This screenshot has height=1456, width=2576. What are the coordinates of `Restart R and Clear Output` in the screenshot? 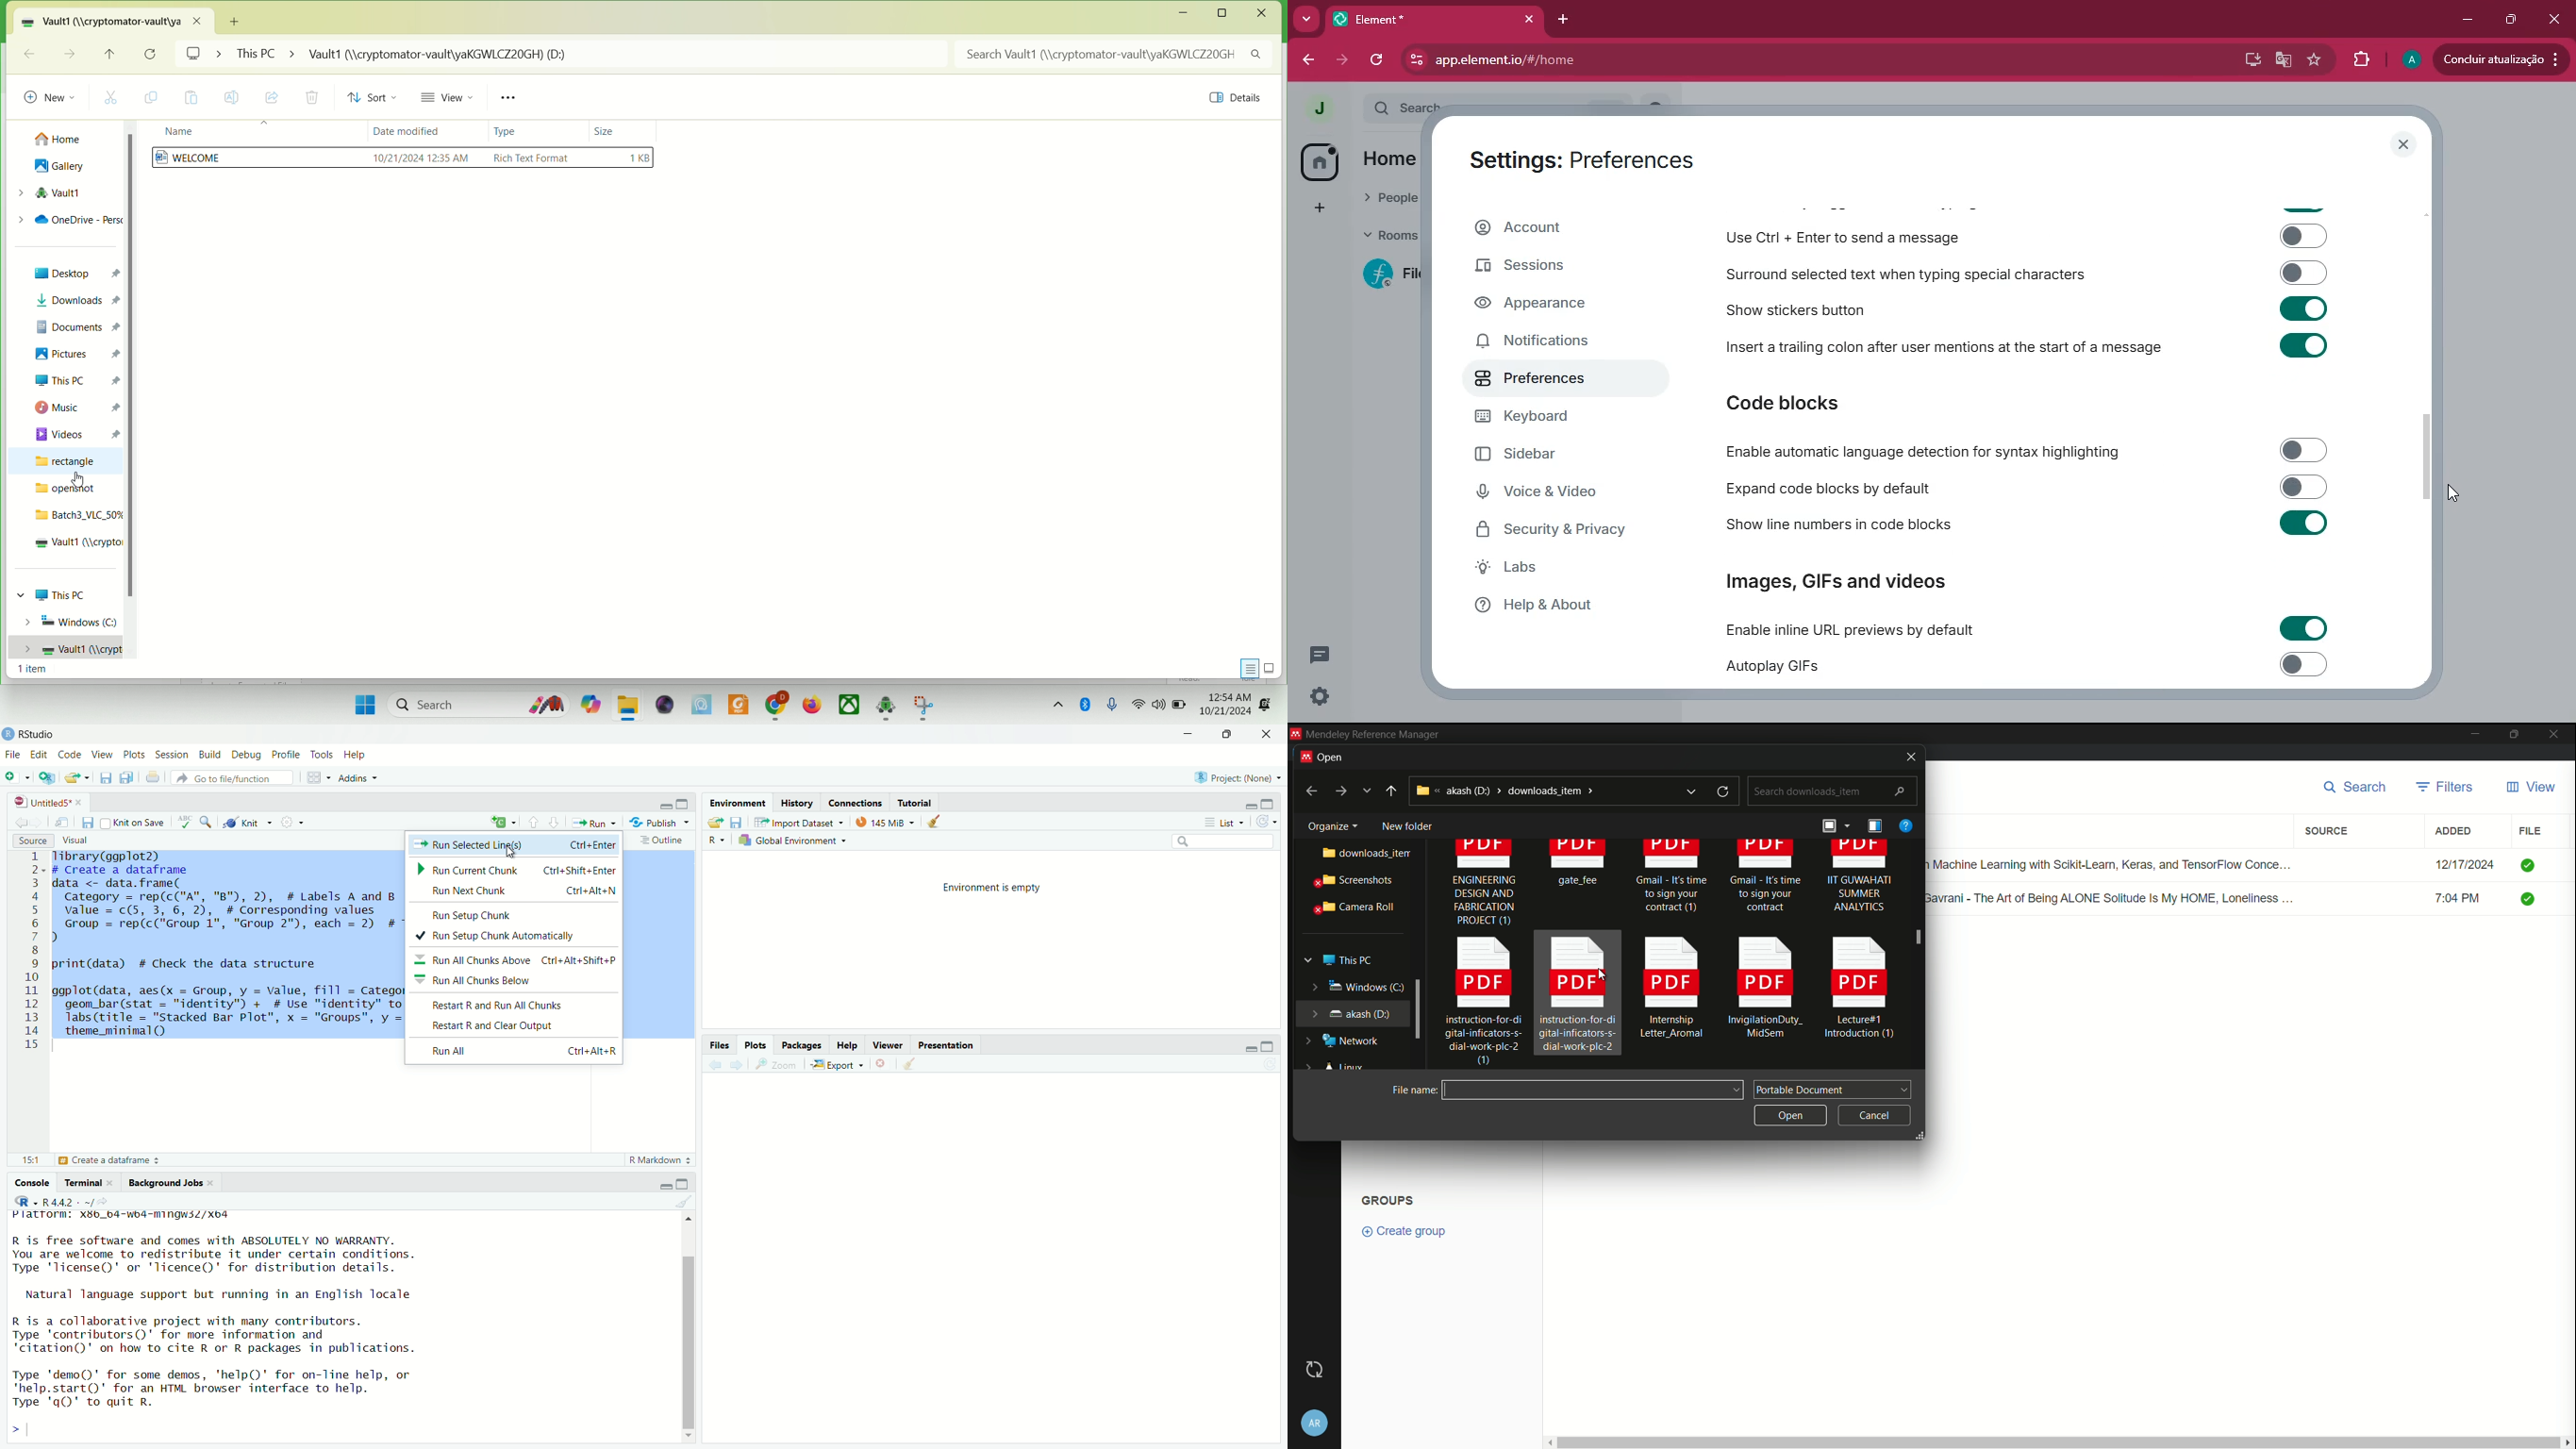 It's located at (512, 1024).